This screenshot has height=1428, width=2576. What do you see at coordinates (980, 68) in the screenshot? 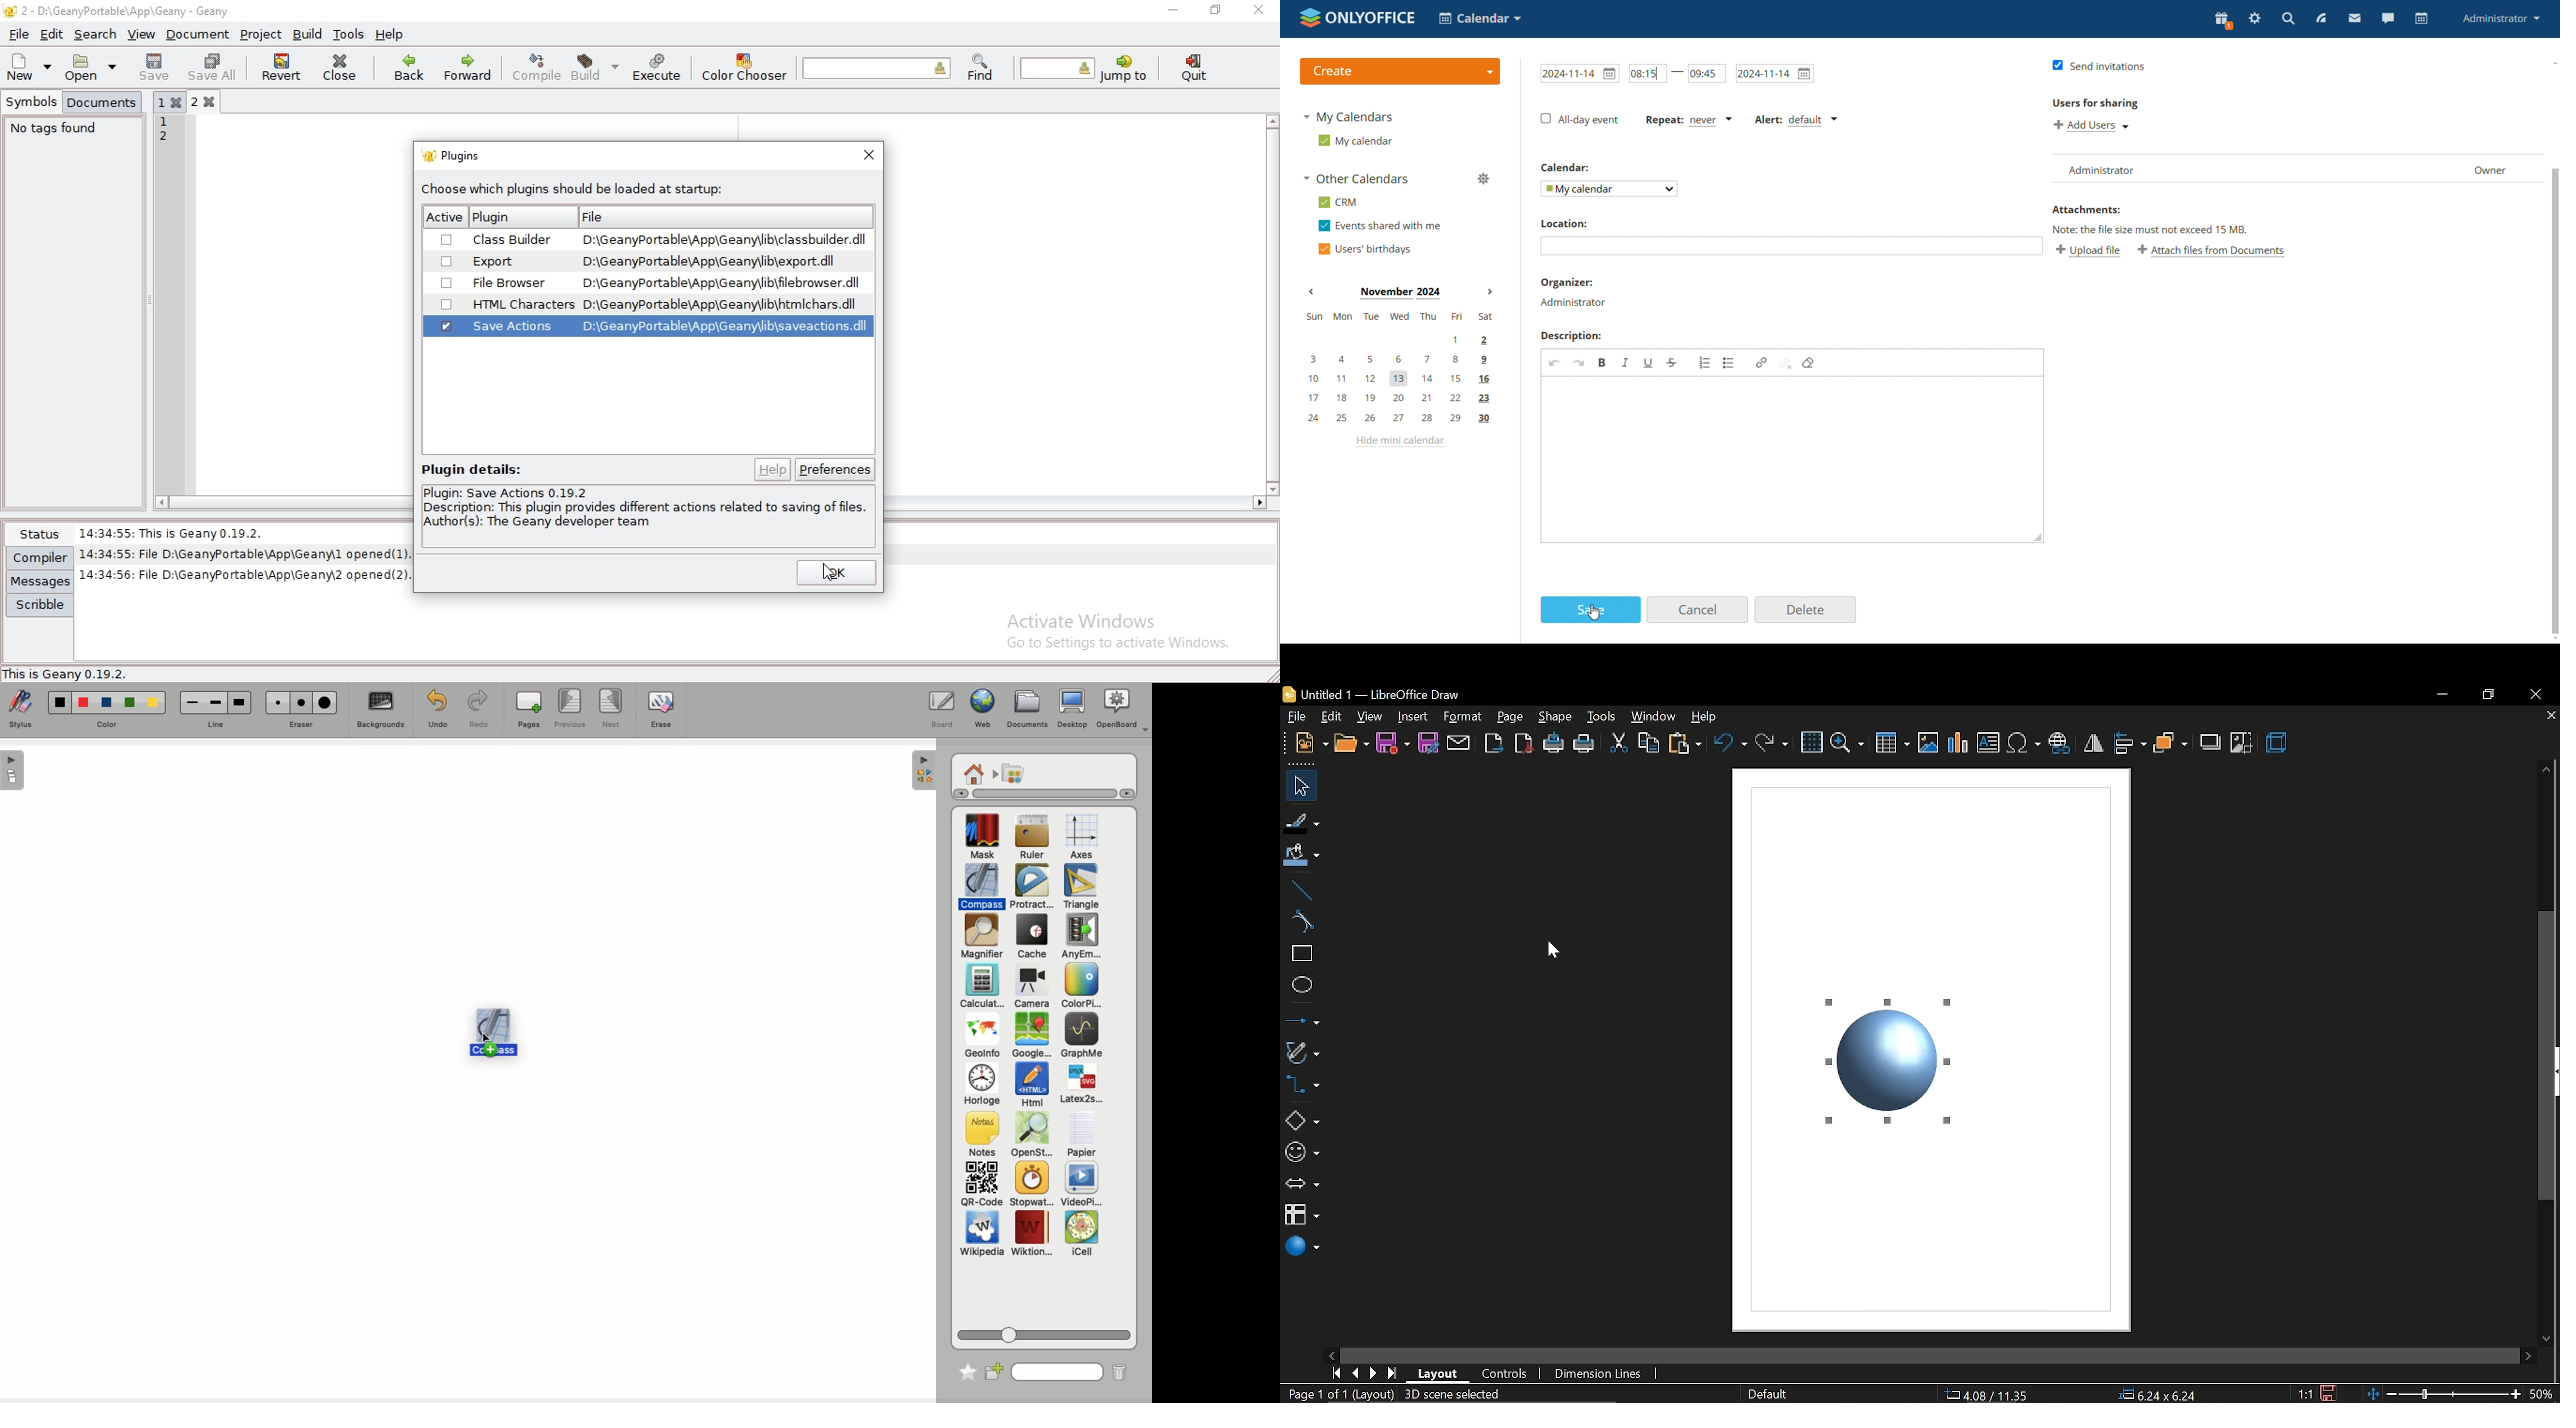
I see `find` at bounding box center [980, 68].